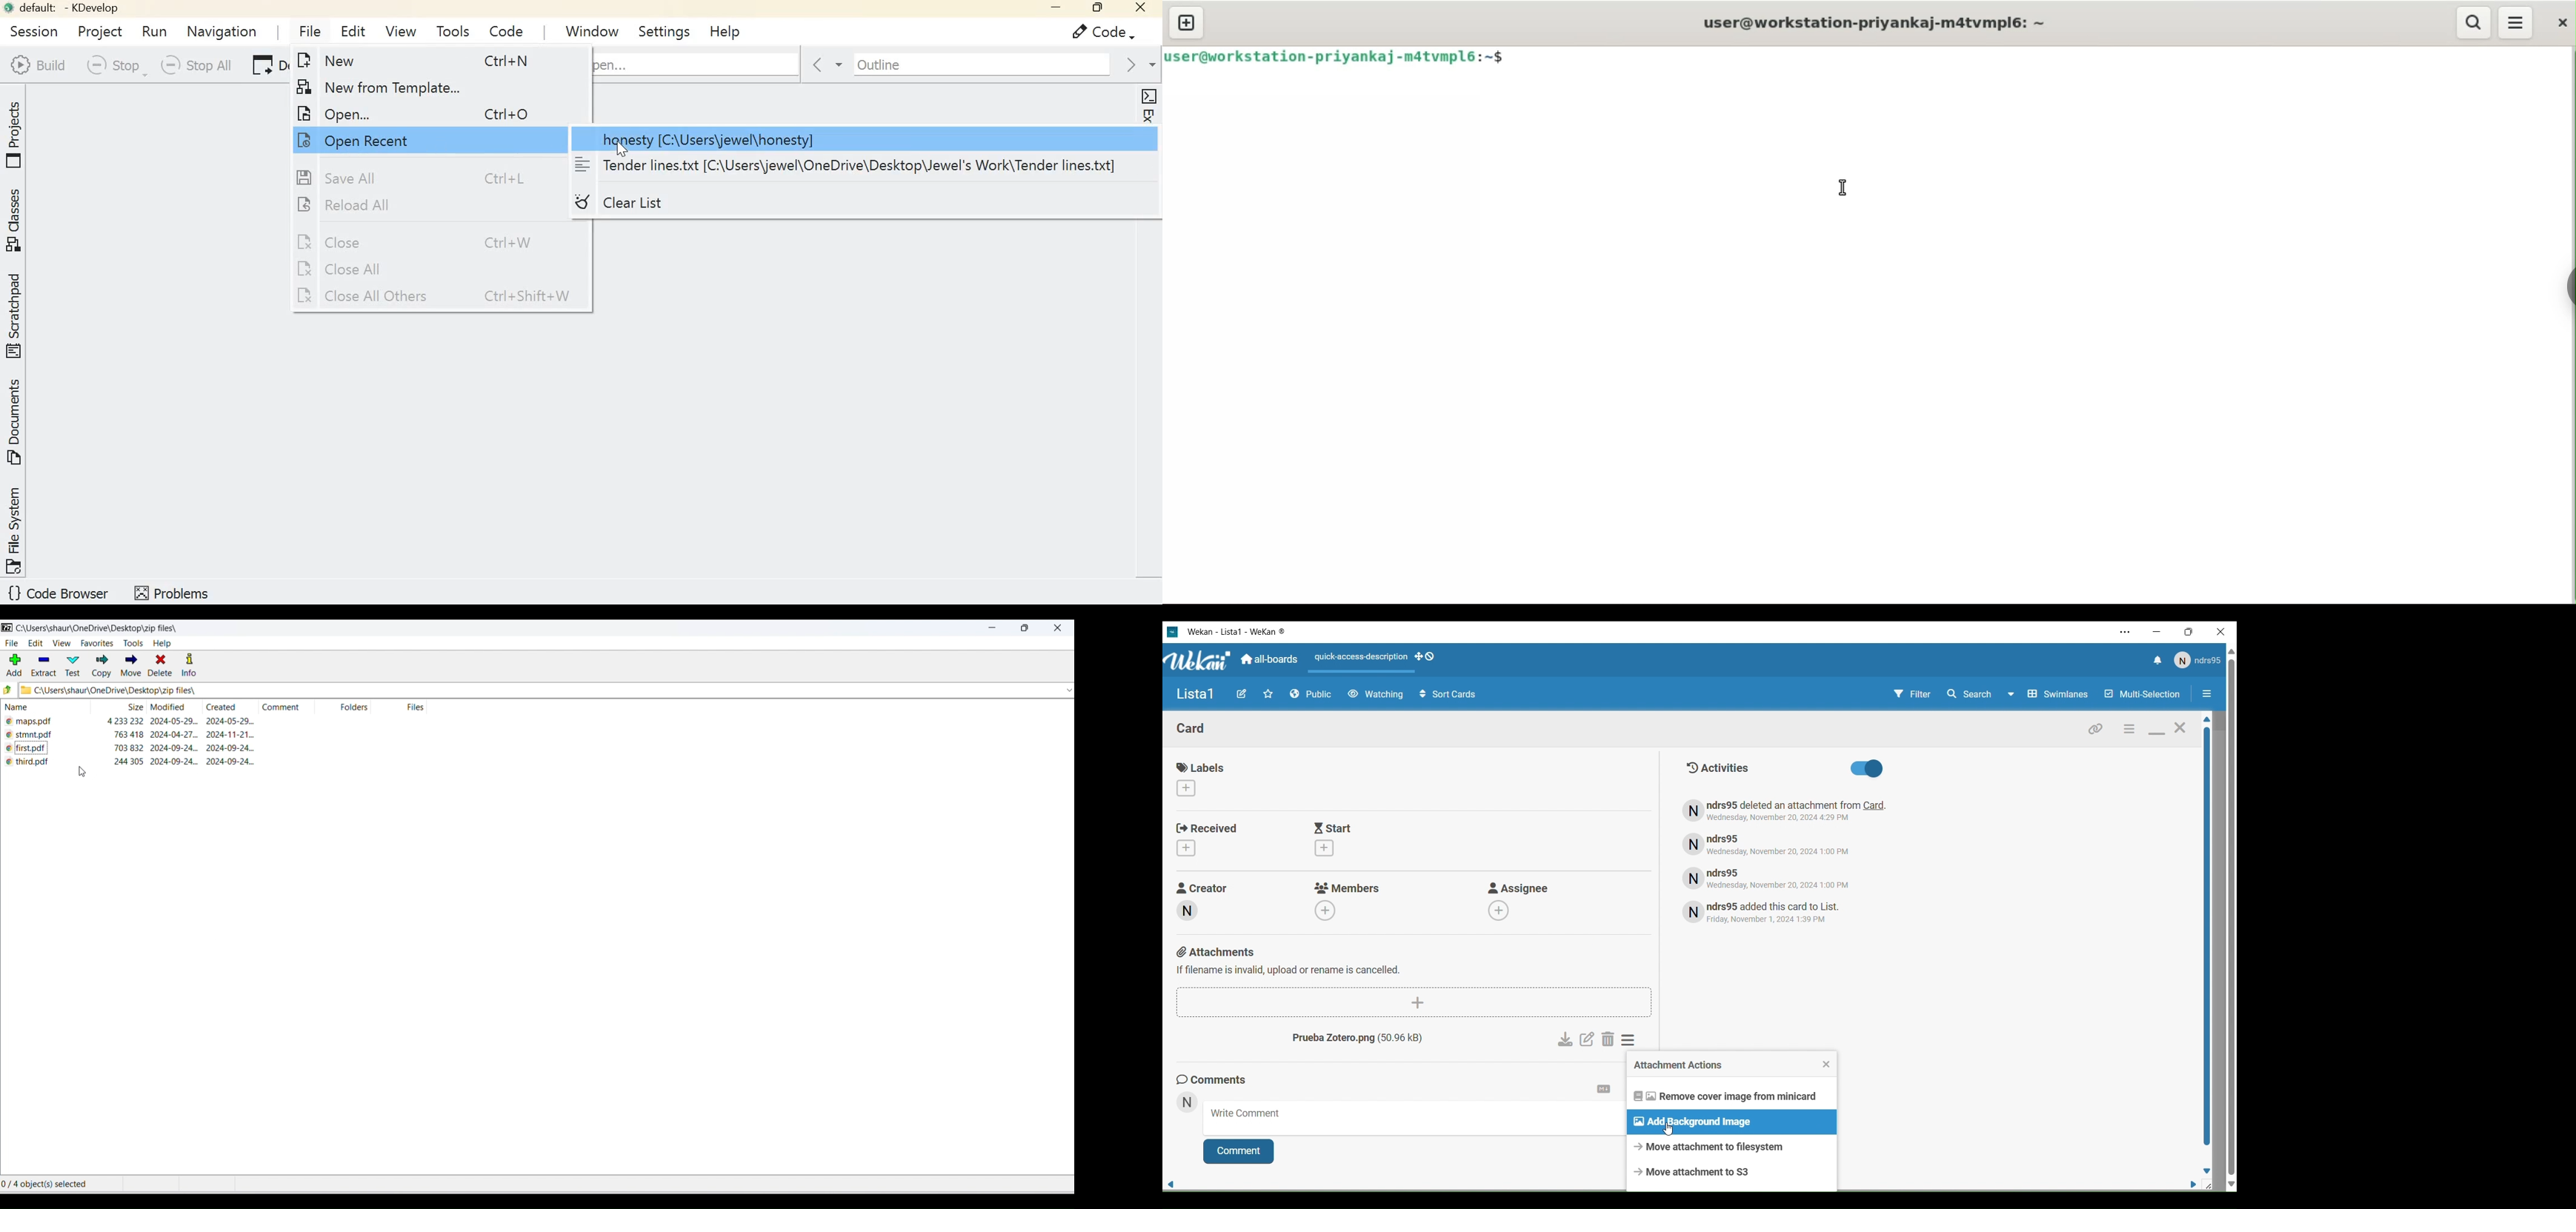 Image resolution: width=2576 pixels, height=1232 pixels. Describe the element at coordinates (2224, 632) in the screenshot. I see `Close` at that location.